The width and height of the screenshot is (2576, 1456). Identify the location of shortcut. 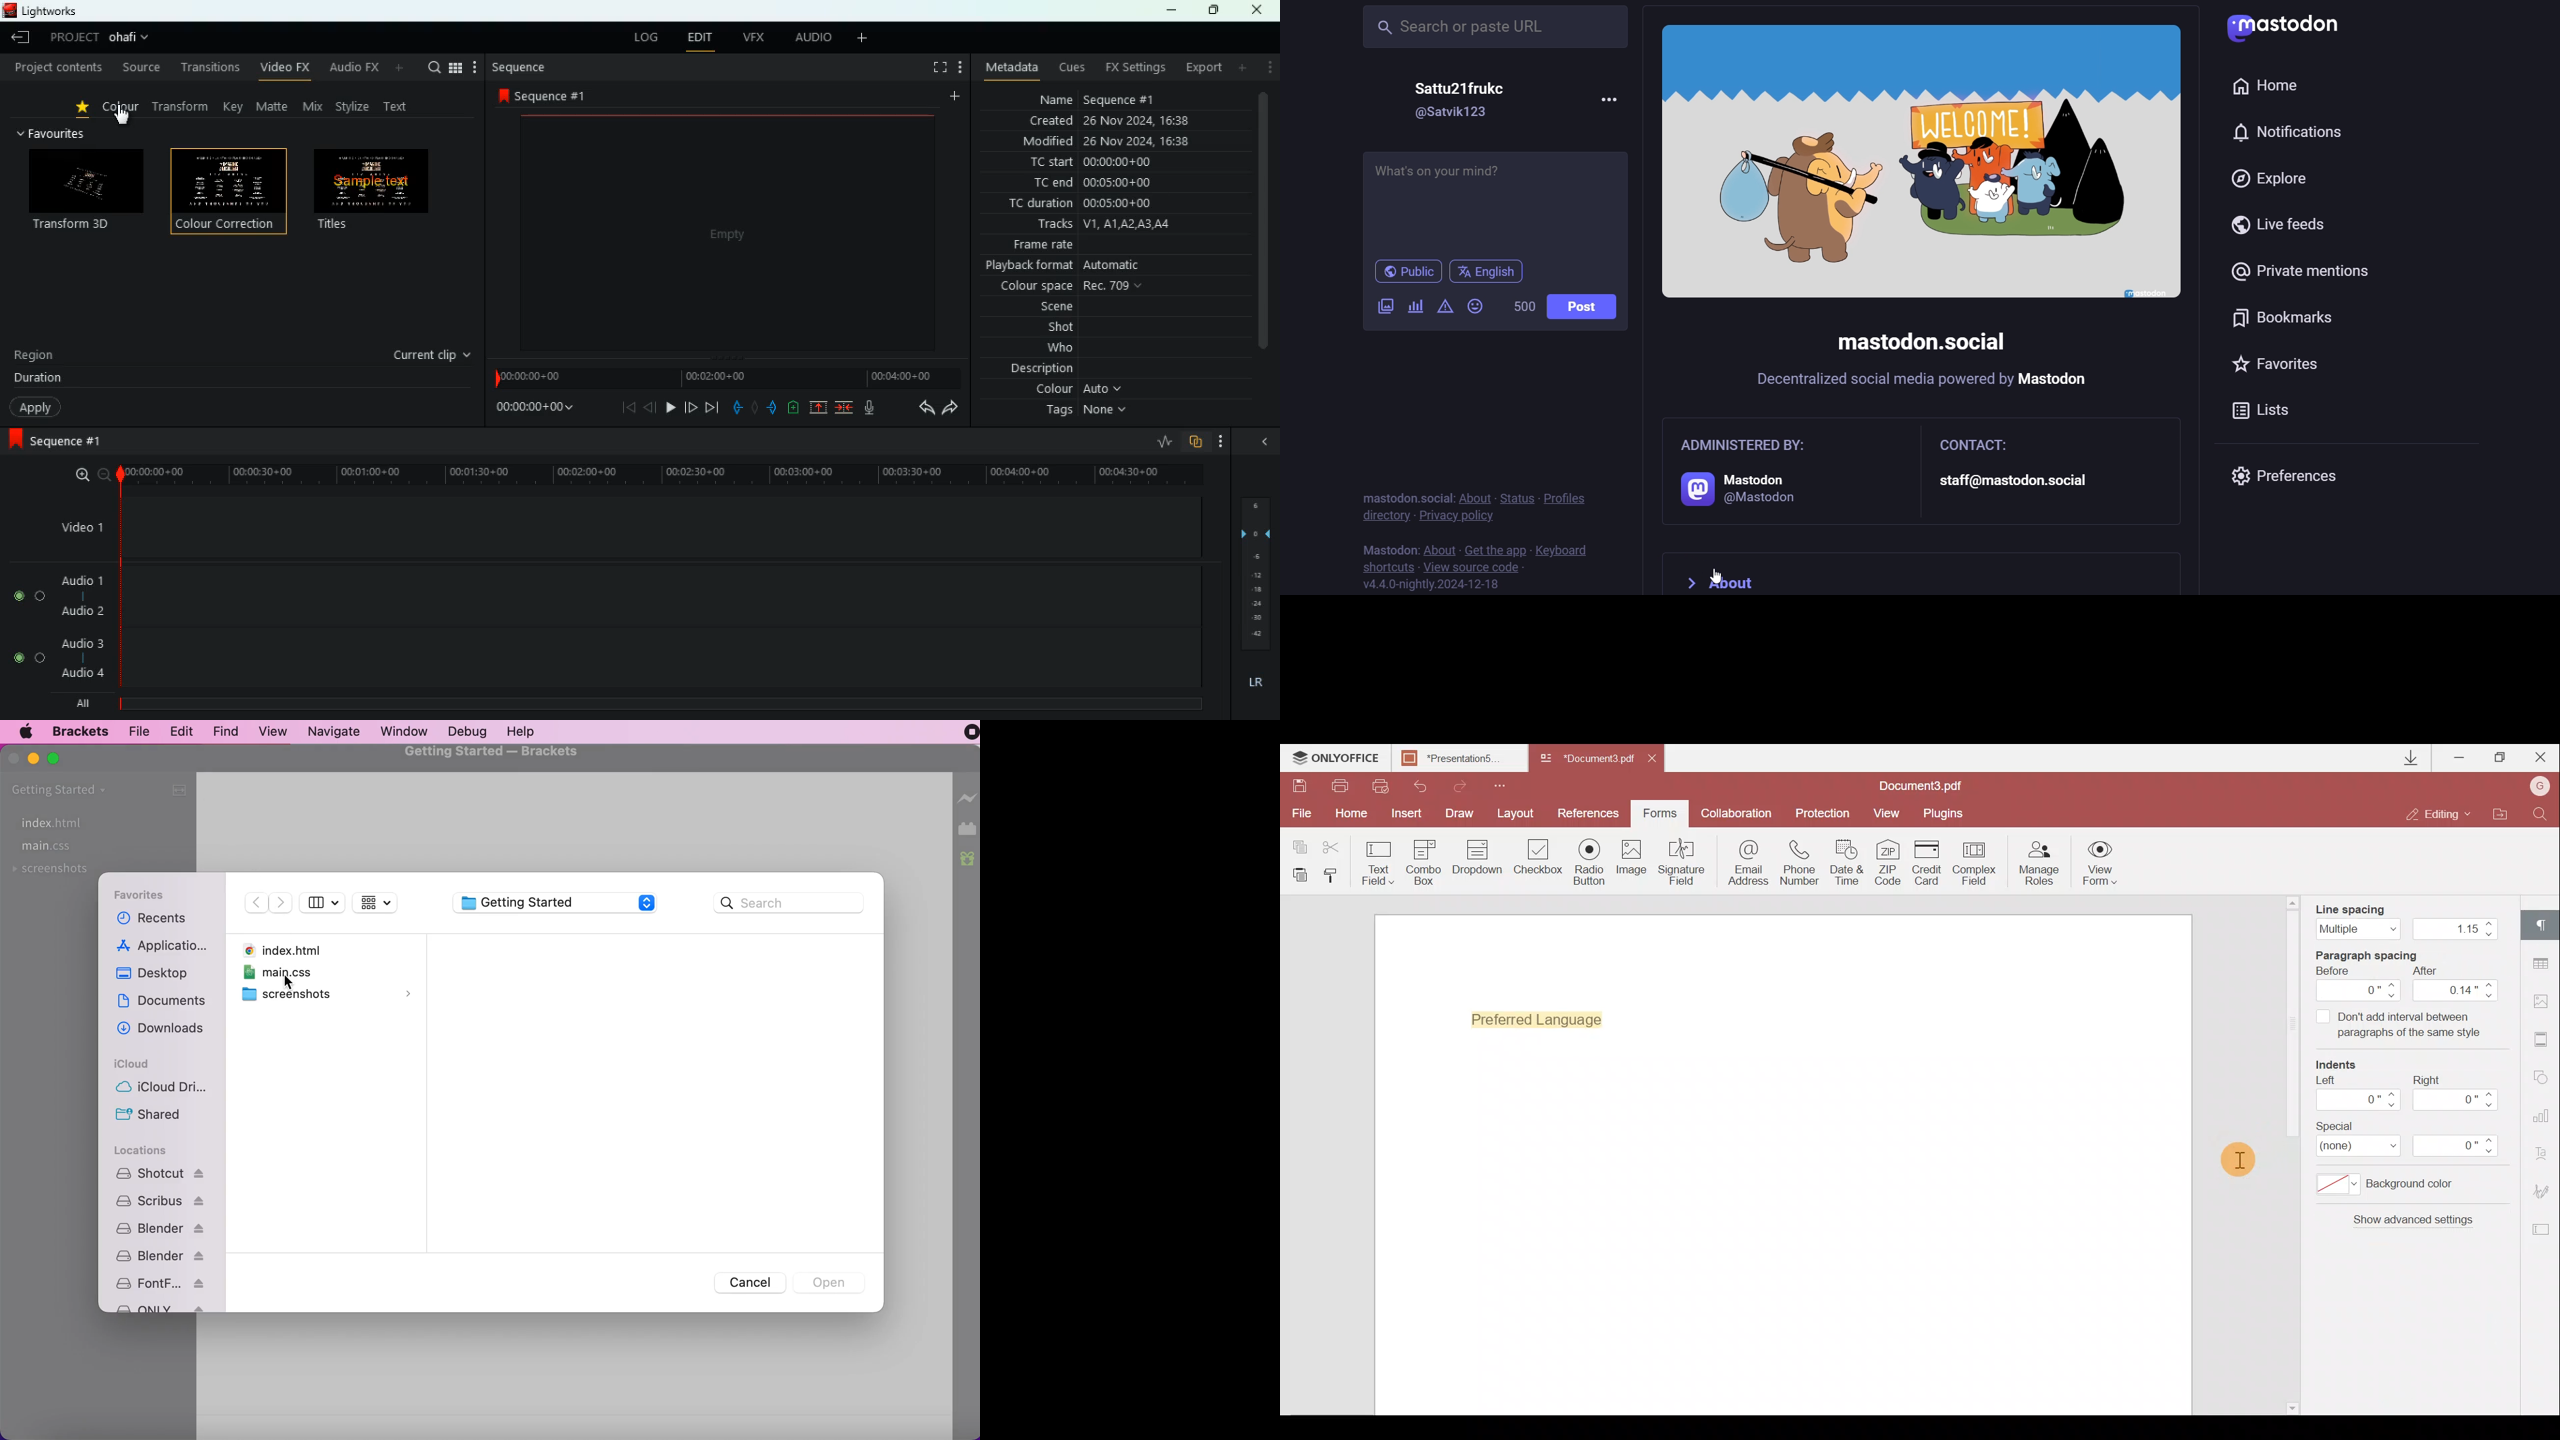
(1383, 566).